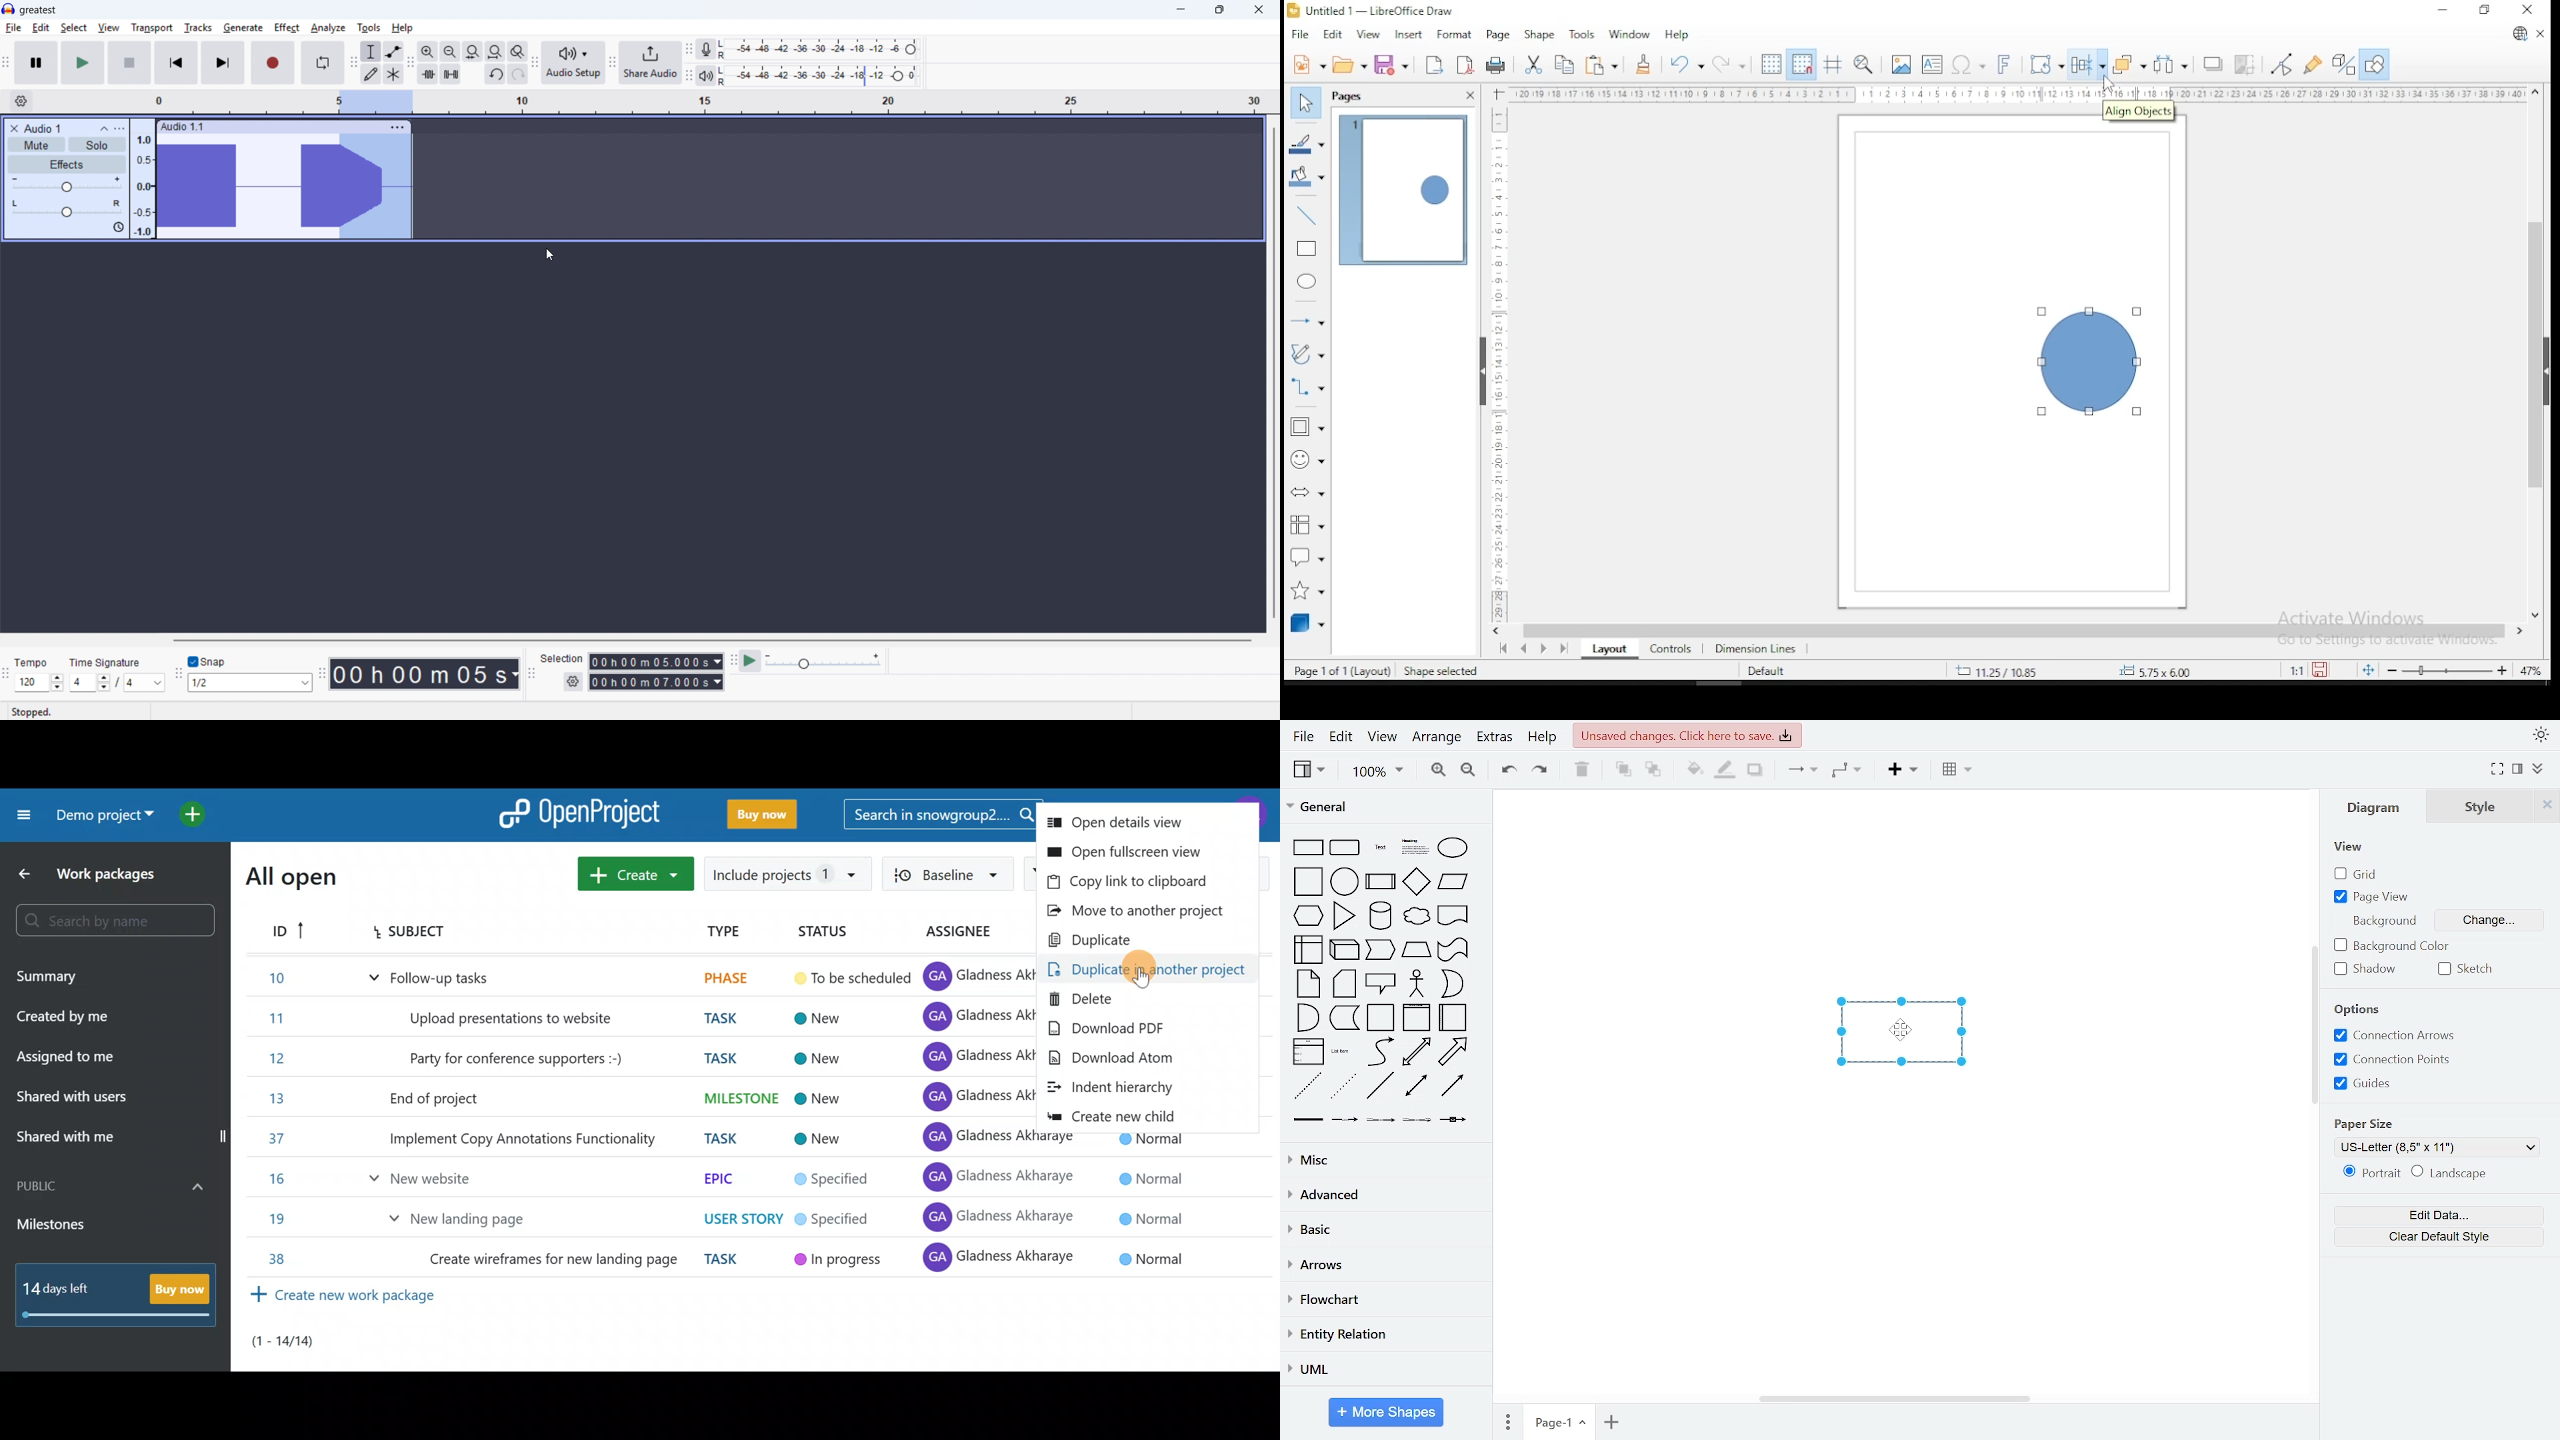 The image size is (2576, 1456). I want to click on collapse, so click(2538, 770).